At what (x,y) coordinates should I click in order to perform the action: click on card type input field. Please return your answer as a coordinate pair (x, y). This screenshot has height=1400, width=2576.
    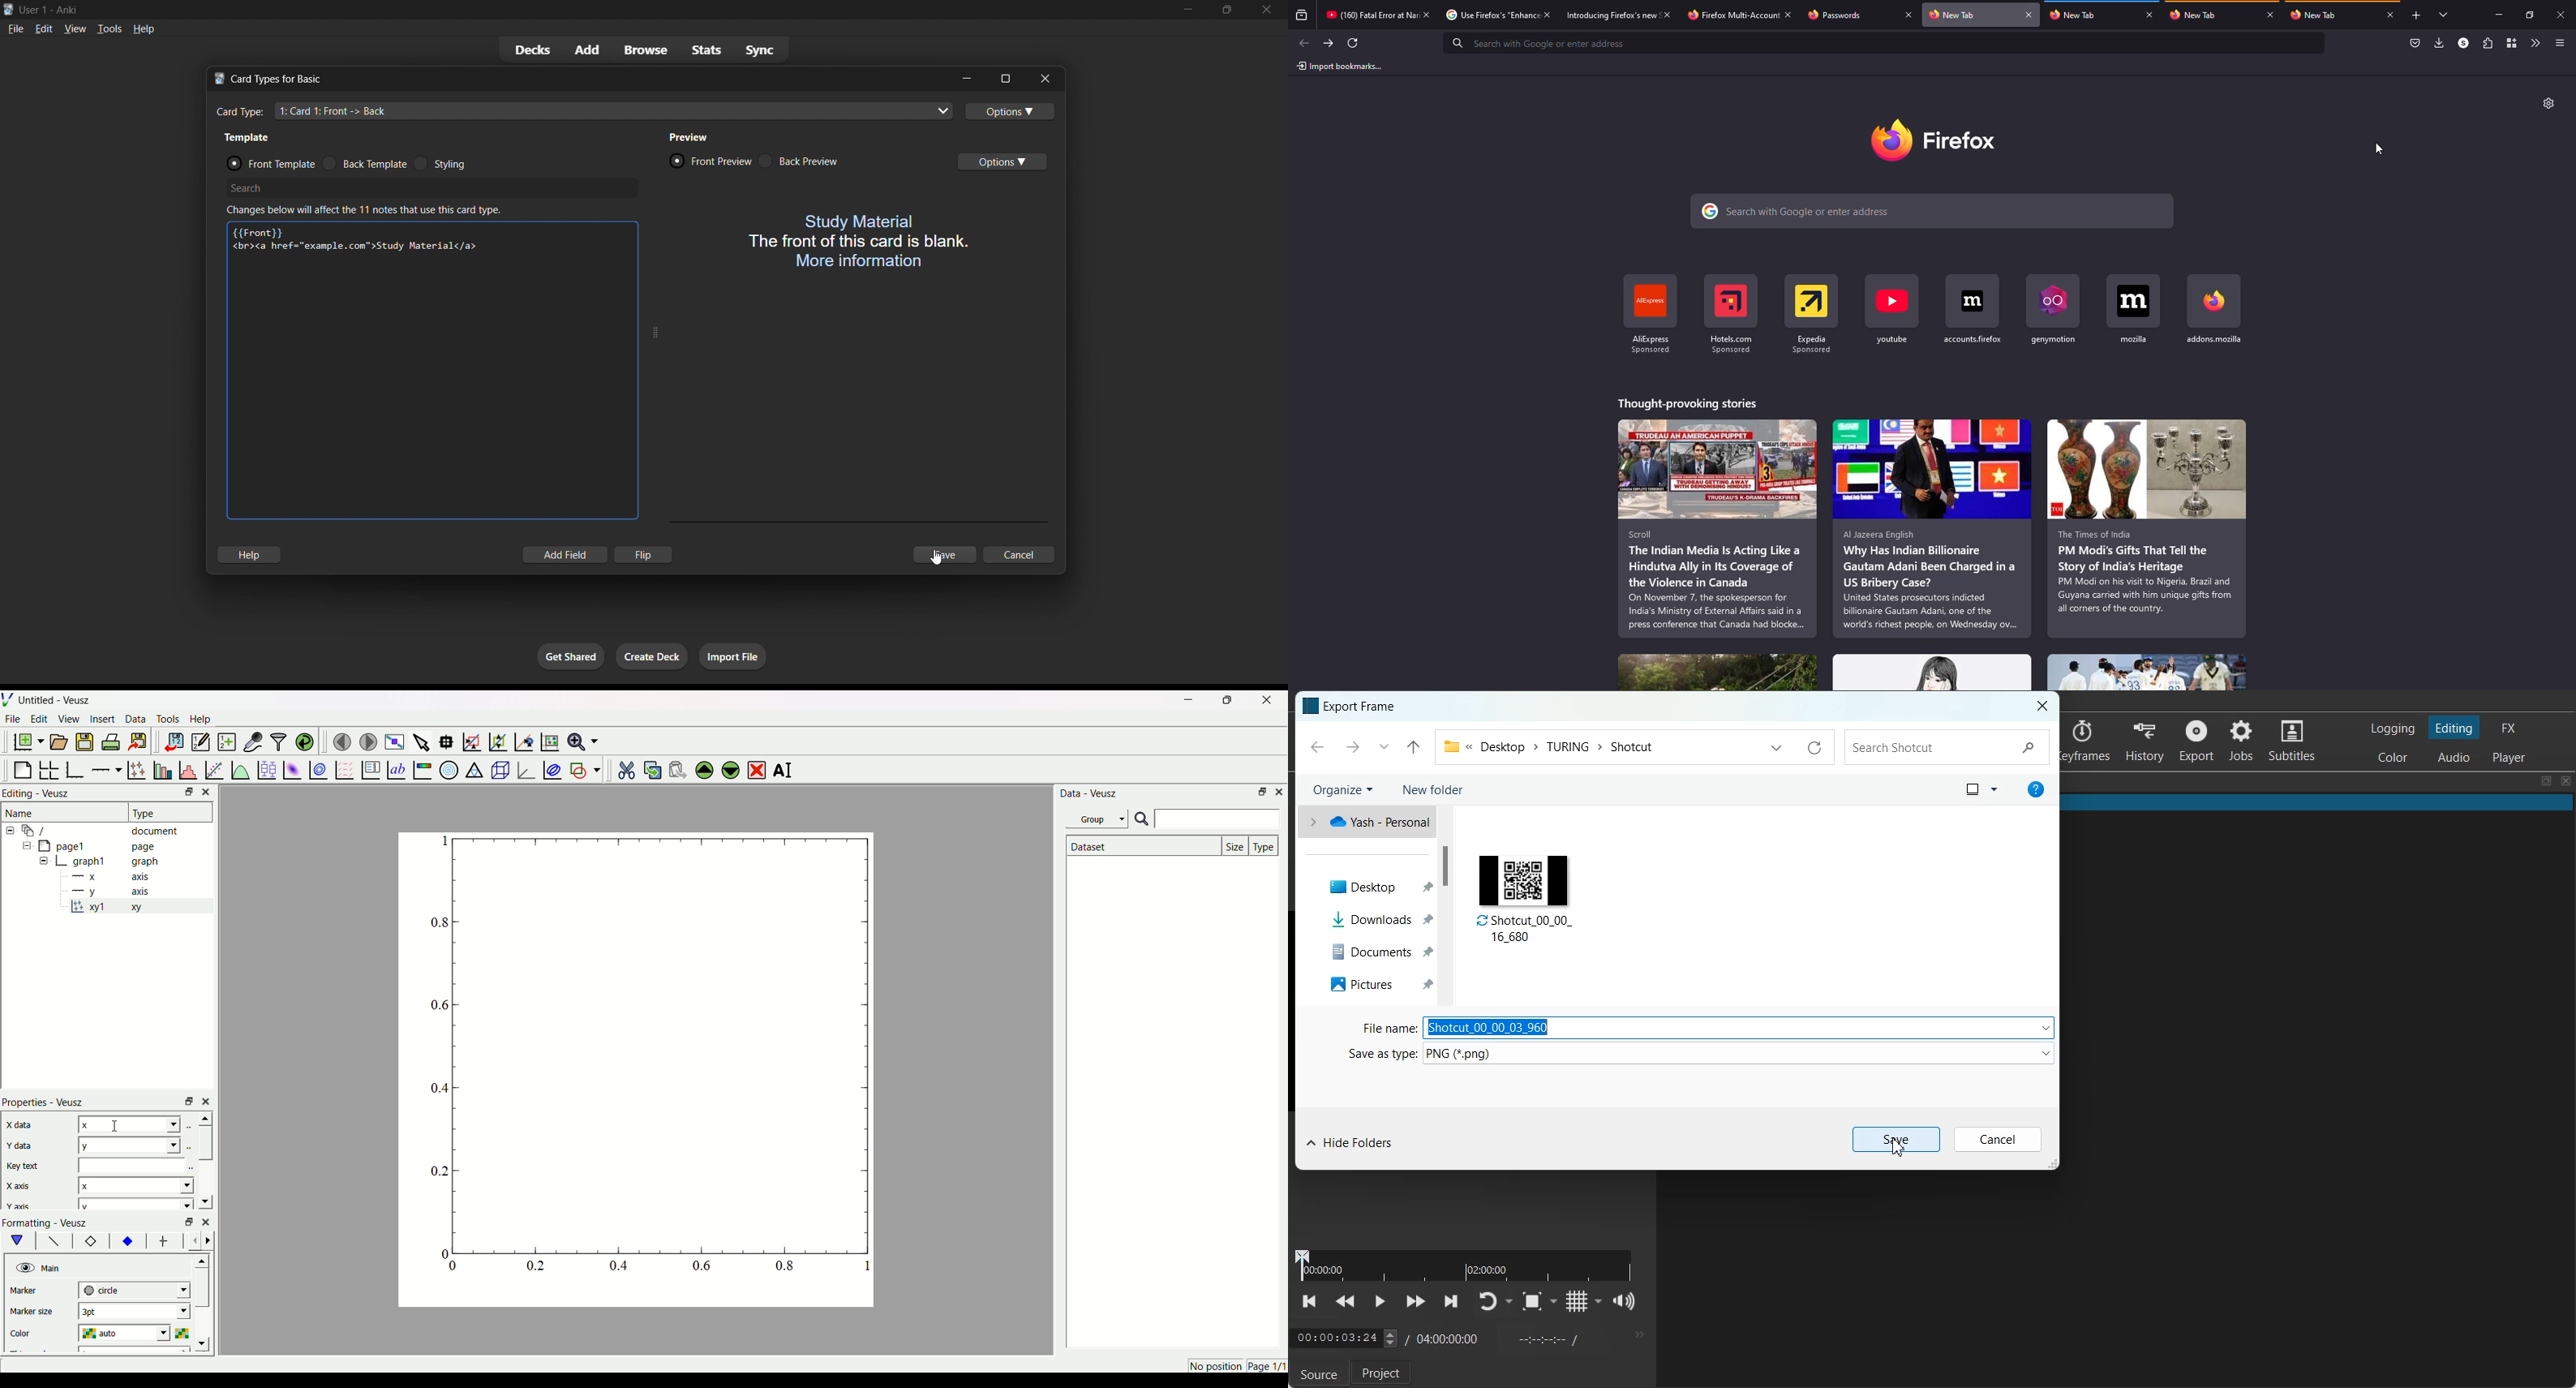
    Looking at the image, I should click on (584, 112).